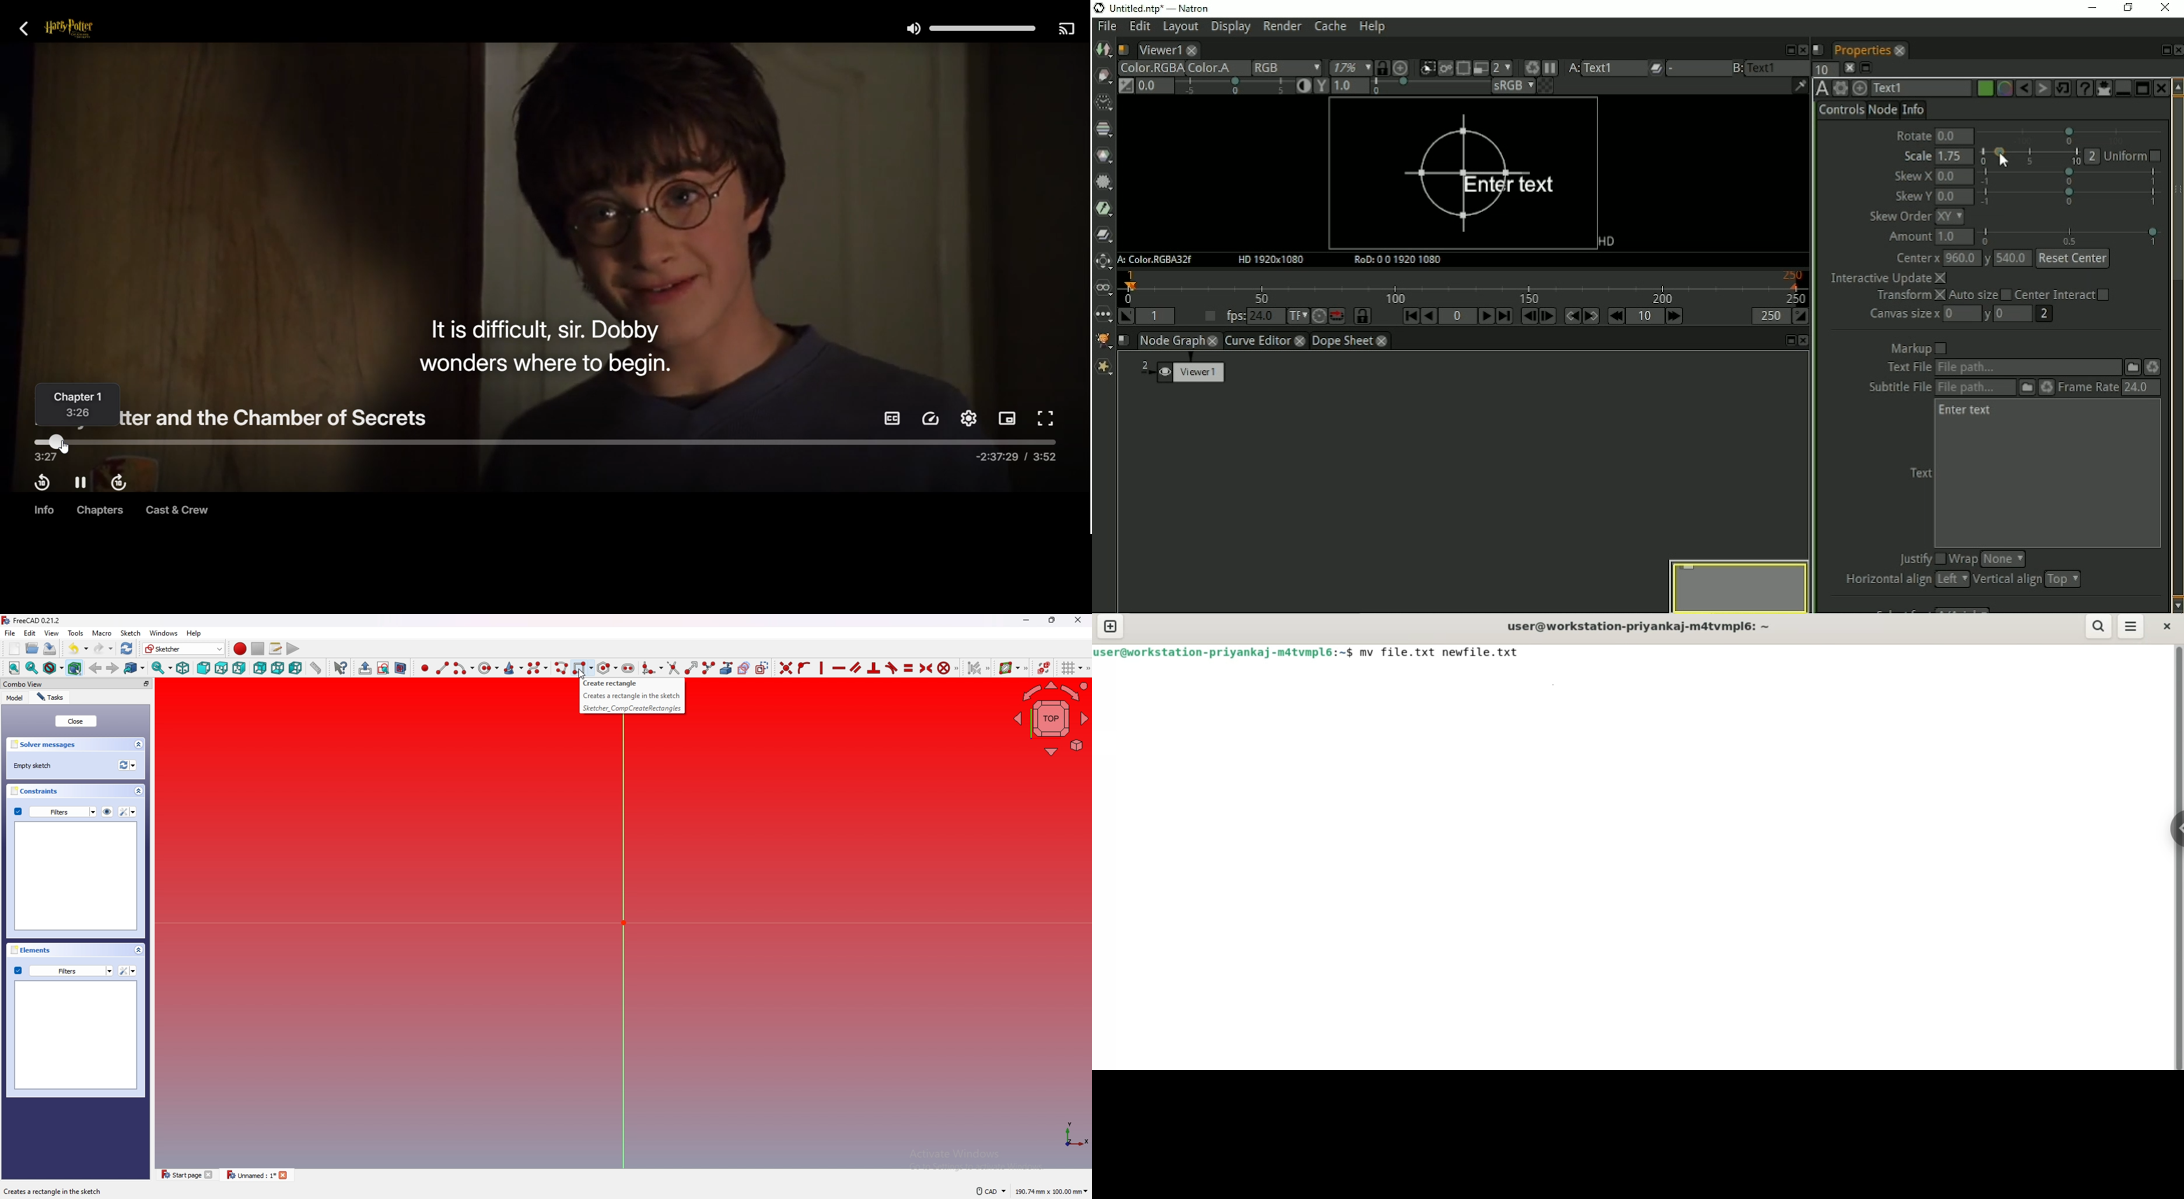 The height and width of the screenshot is (1204, 2184). I want to click on create circle, so click(489, 668).